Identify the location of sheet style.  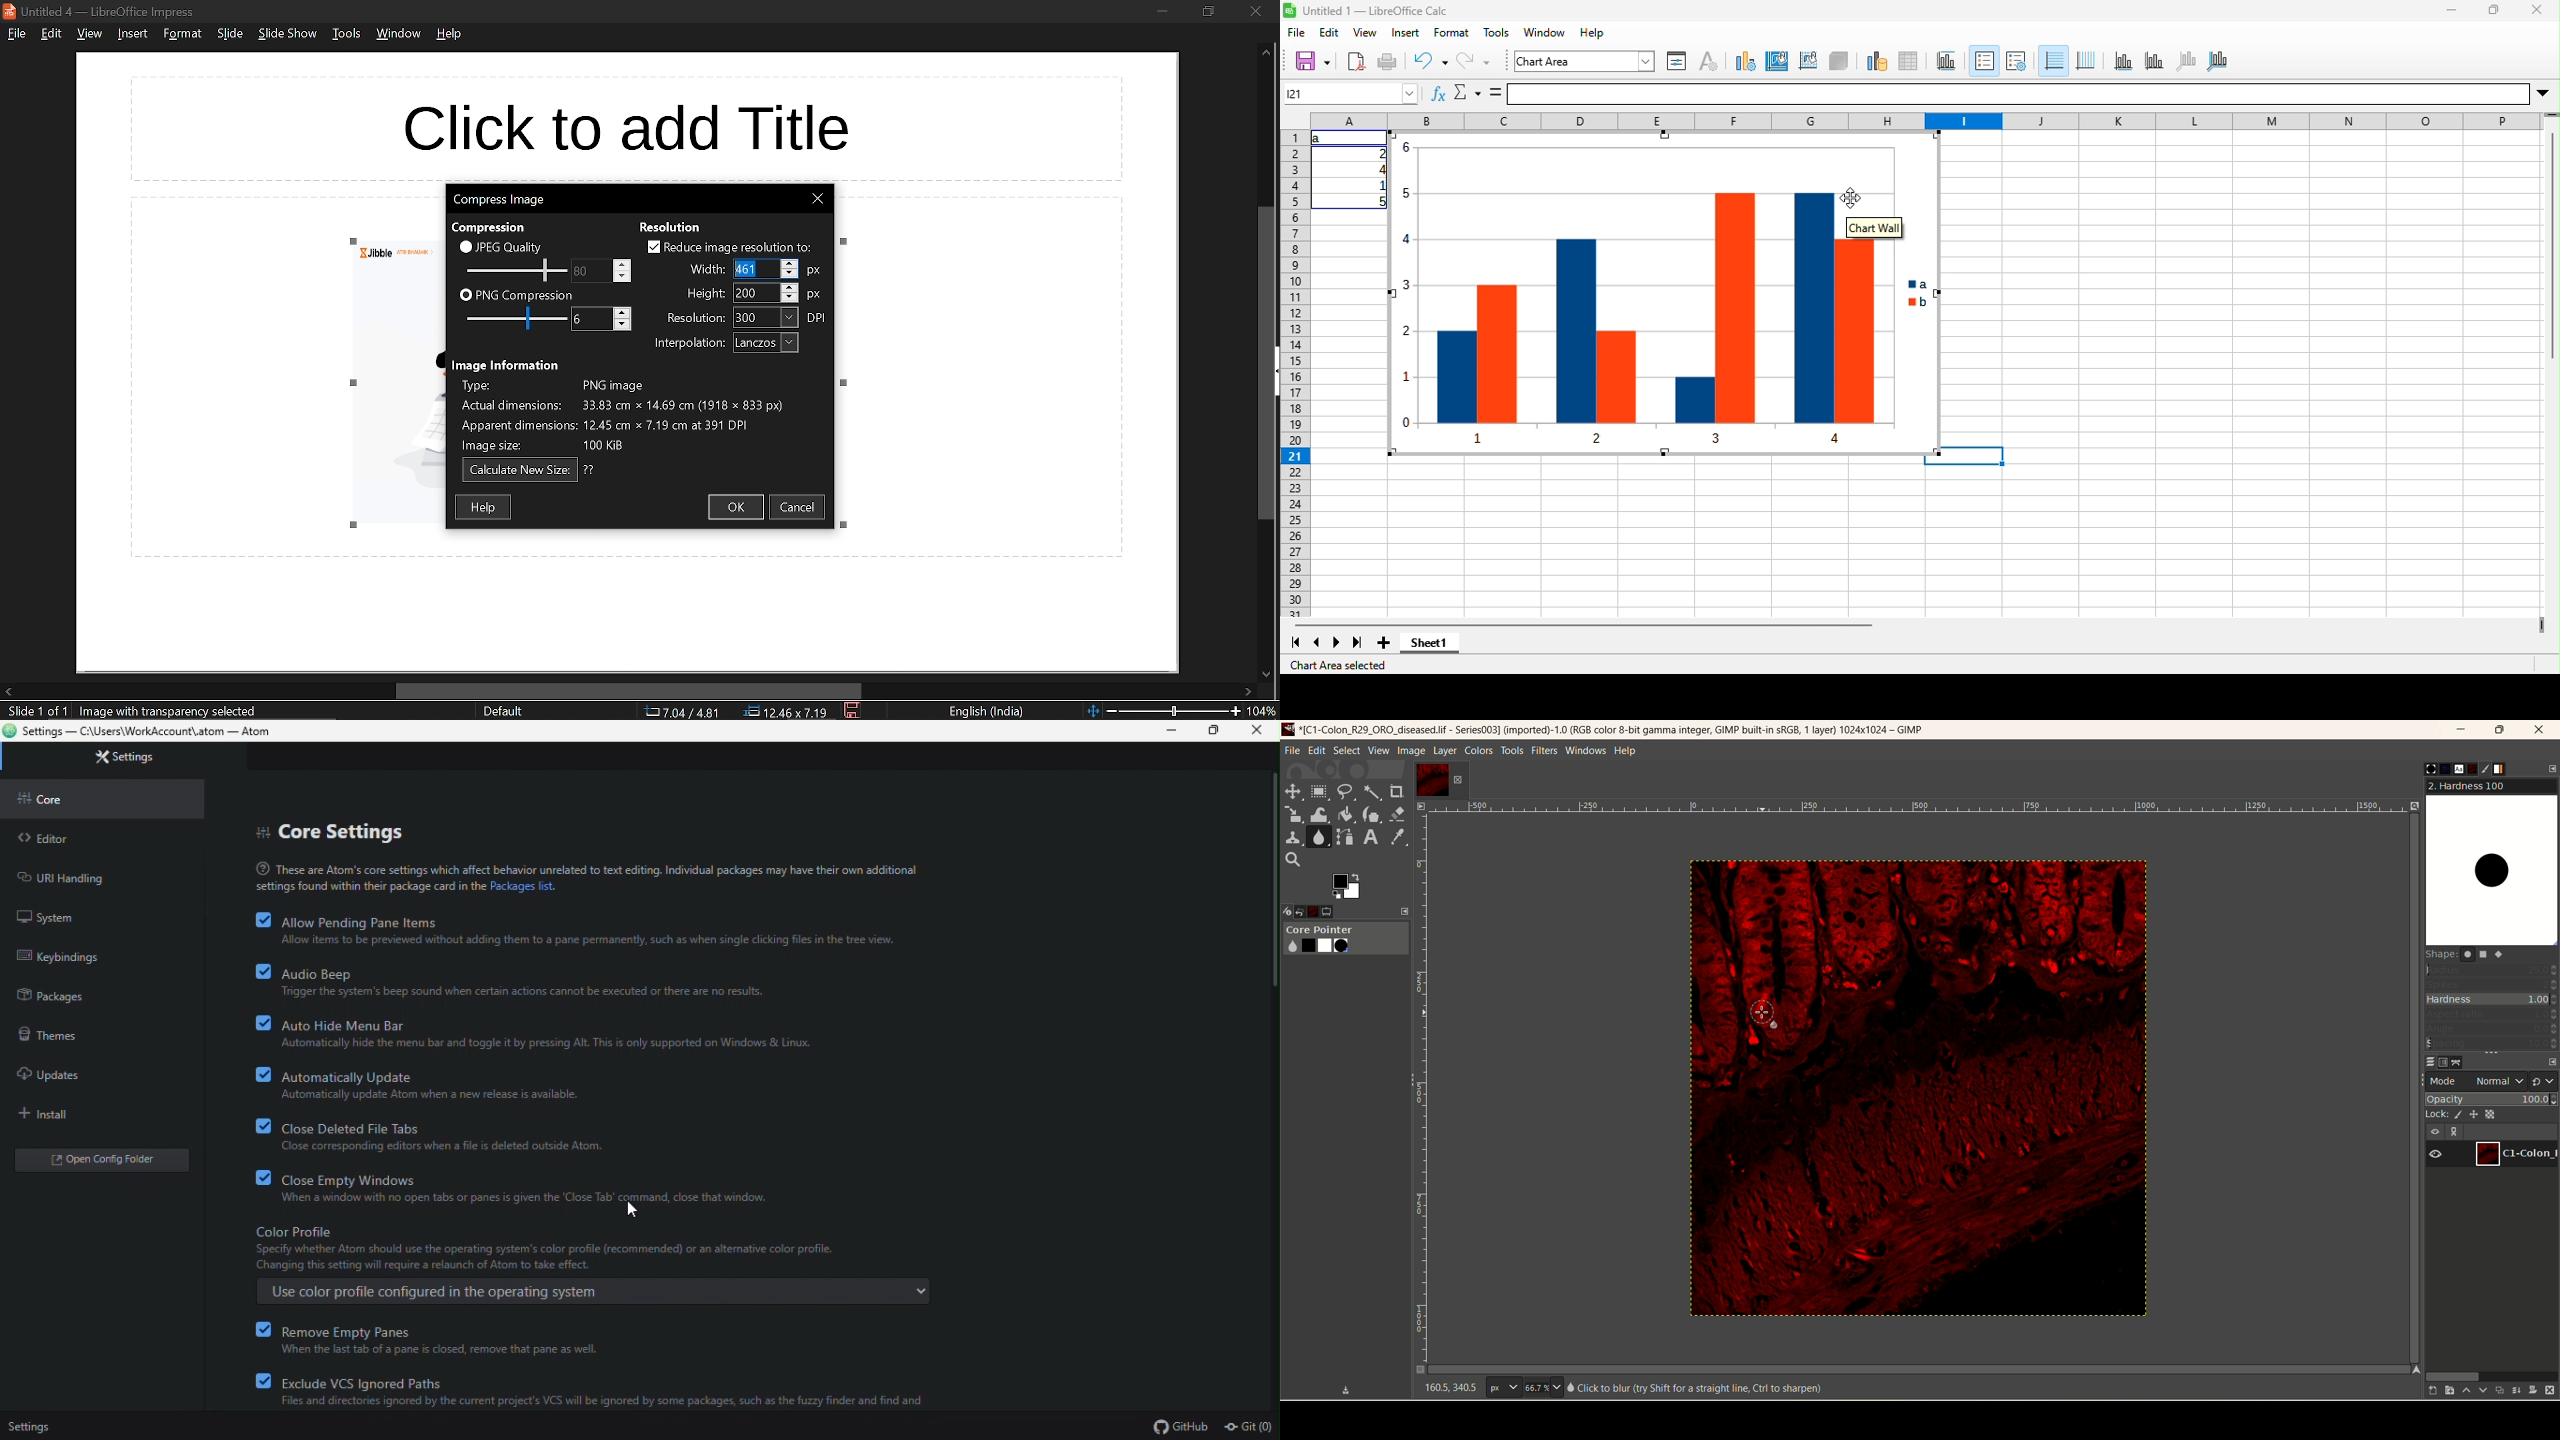
(502, 712).